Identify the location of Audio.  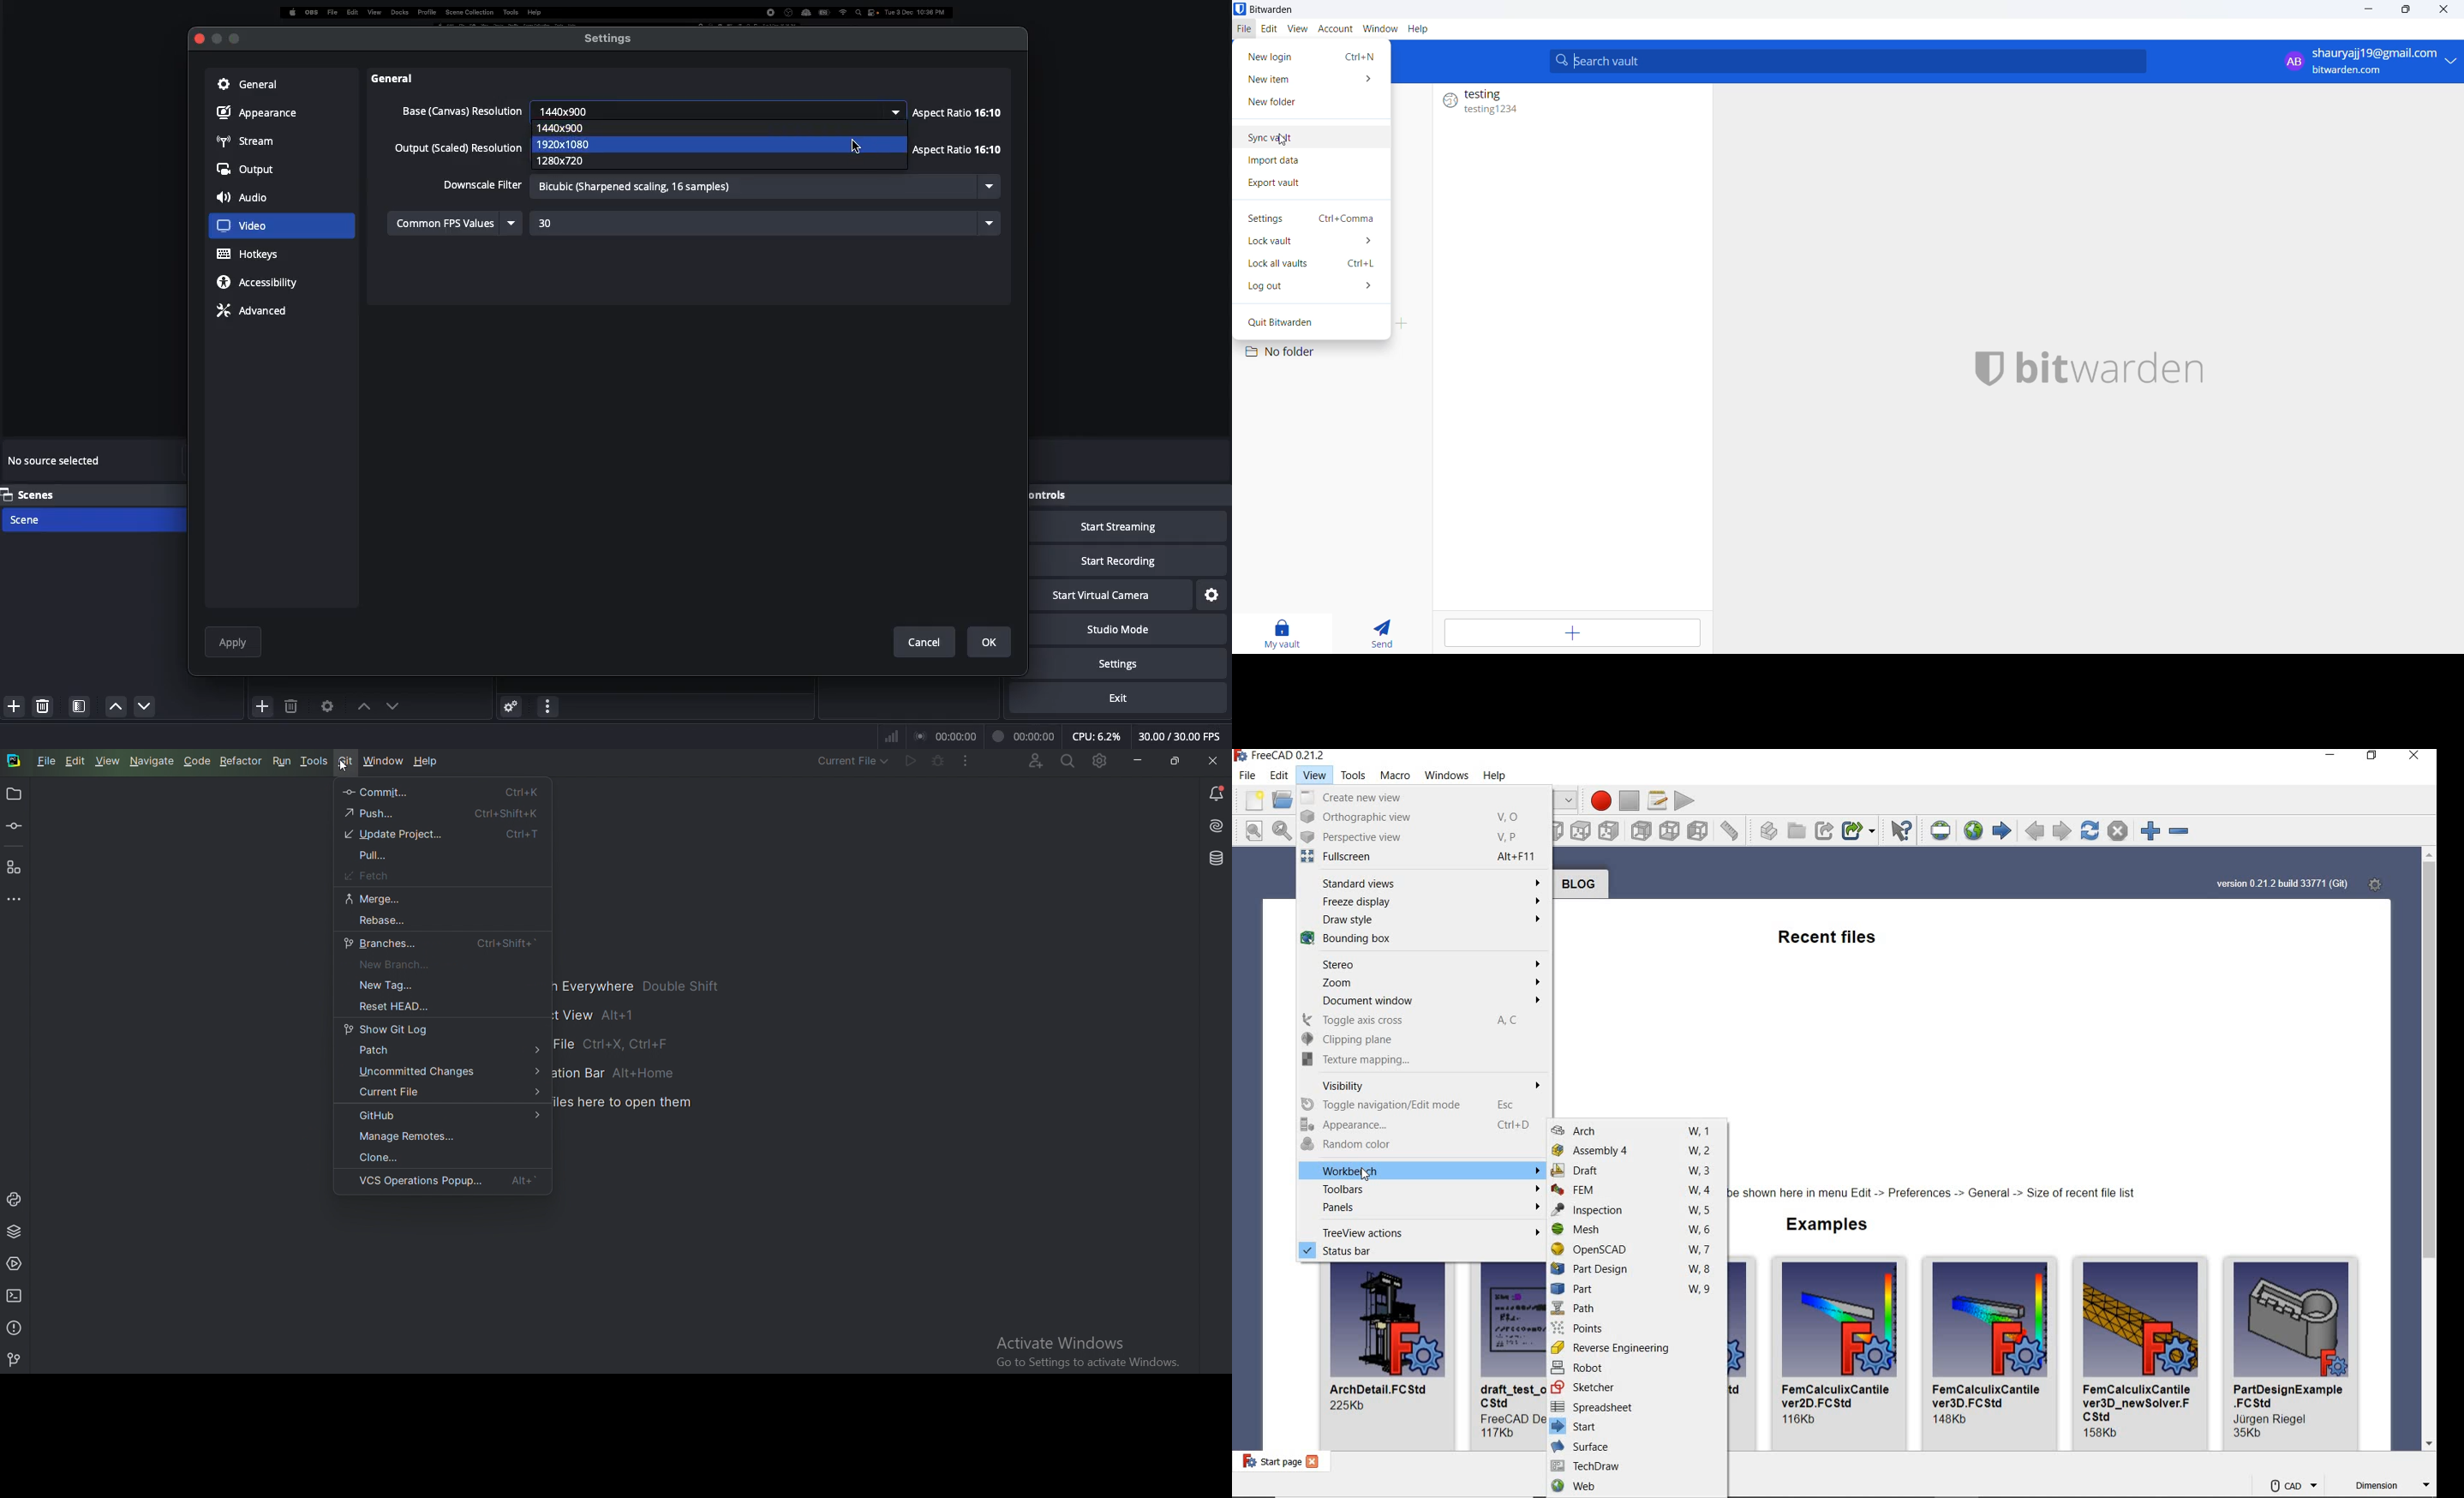
(246, 199).